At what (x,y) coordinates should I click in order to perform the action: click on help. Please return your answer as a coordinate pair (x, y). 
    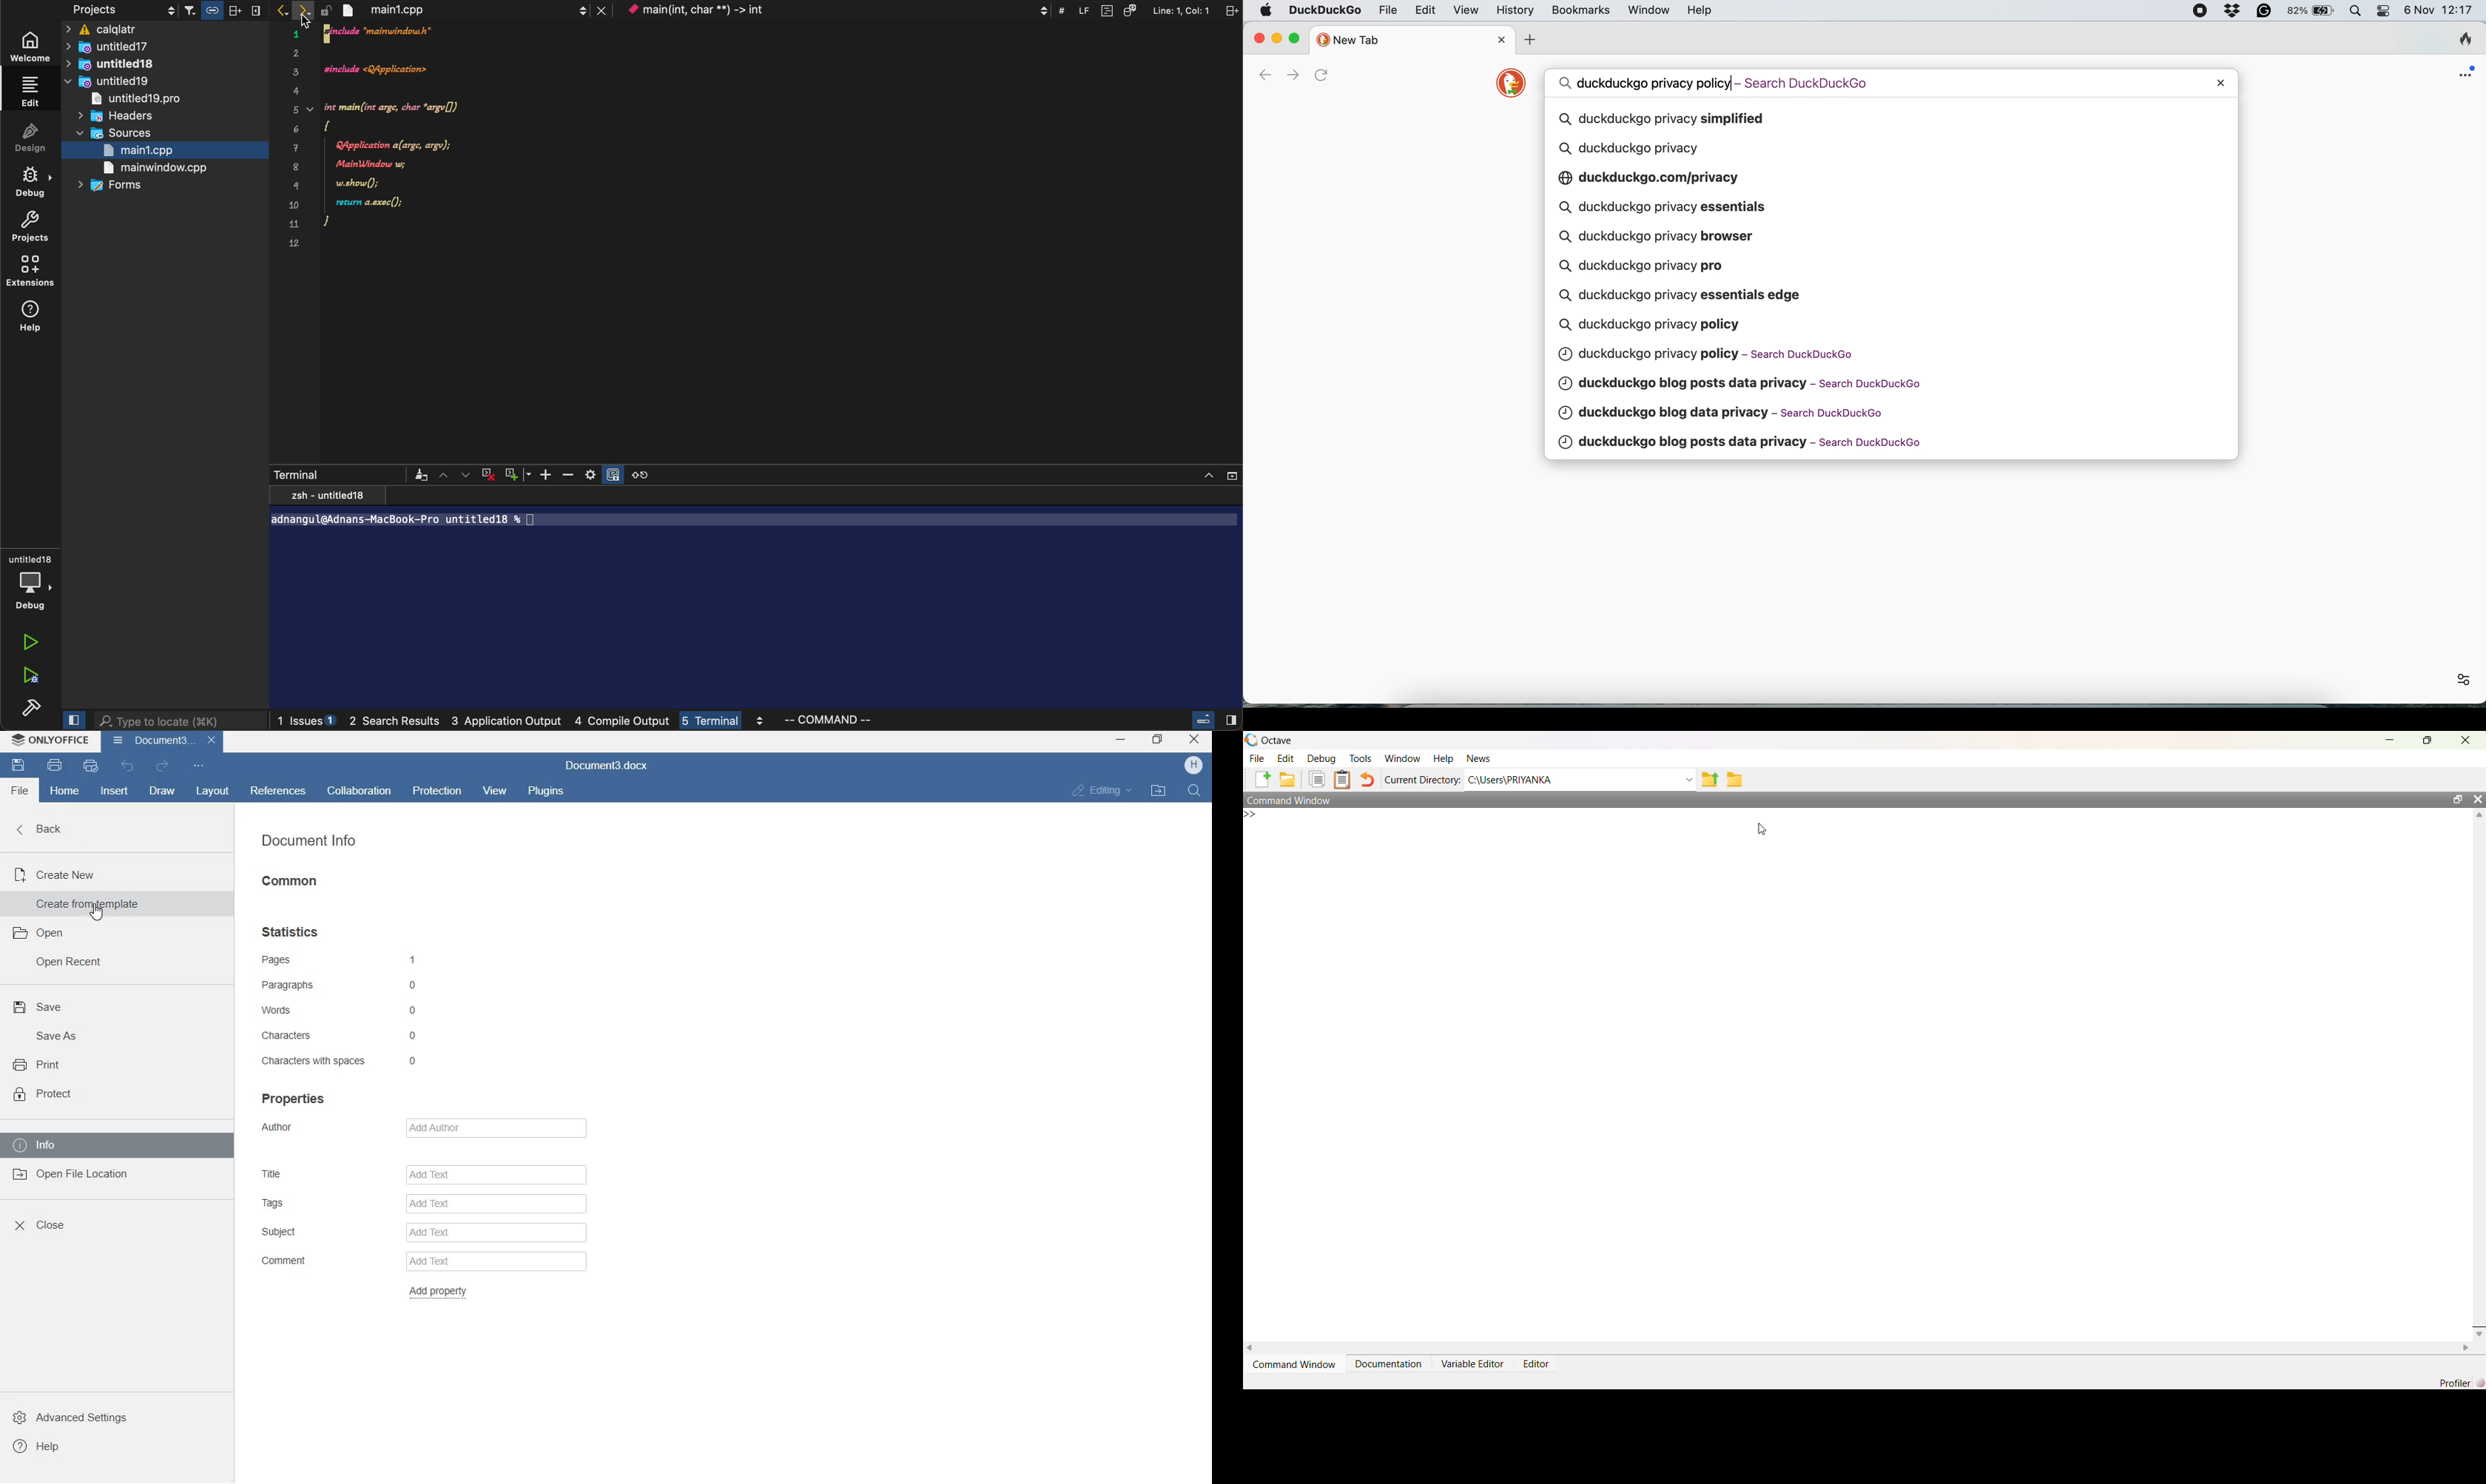
    Looking at the image, I should click on (1699, 11).